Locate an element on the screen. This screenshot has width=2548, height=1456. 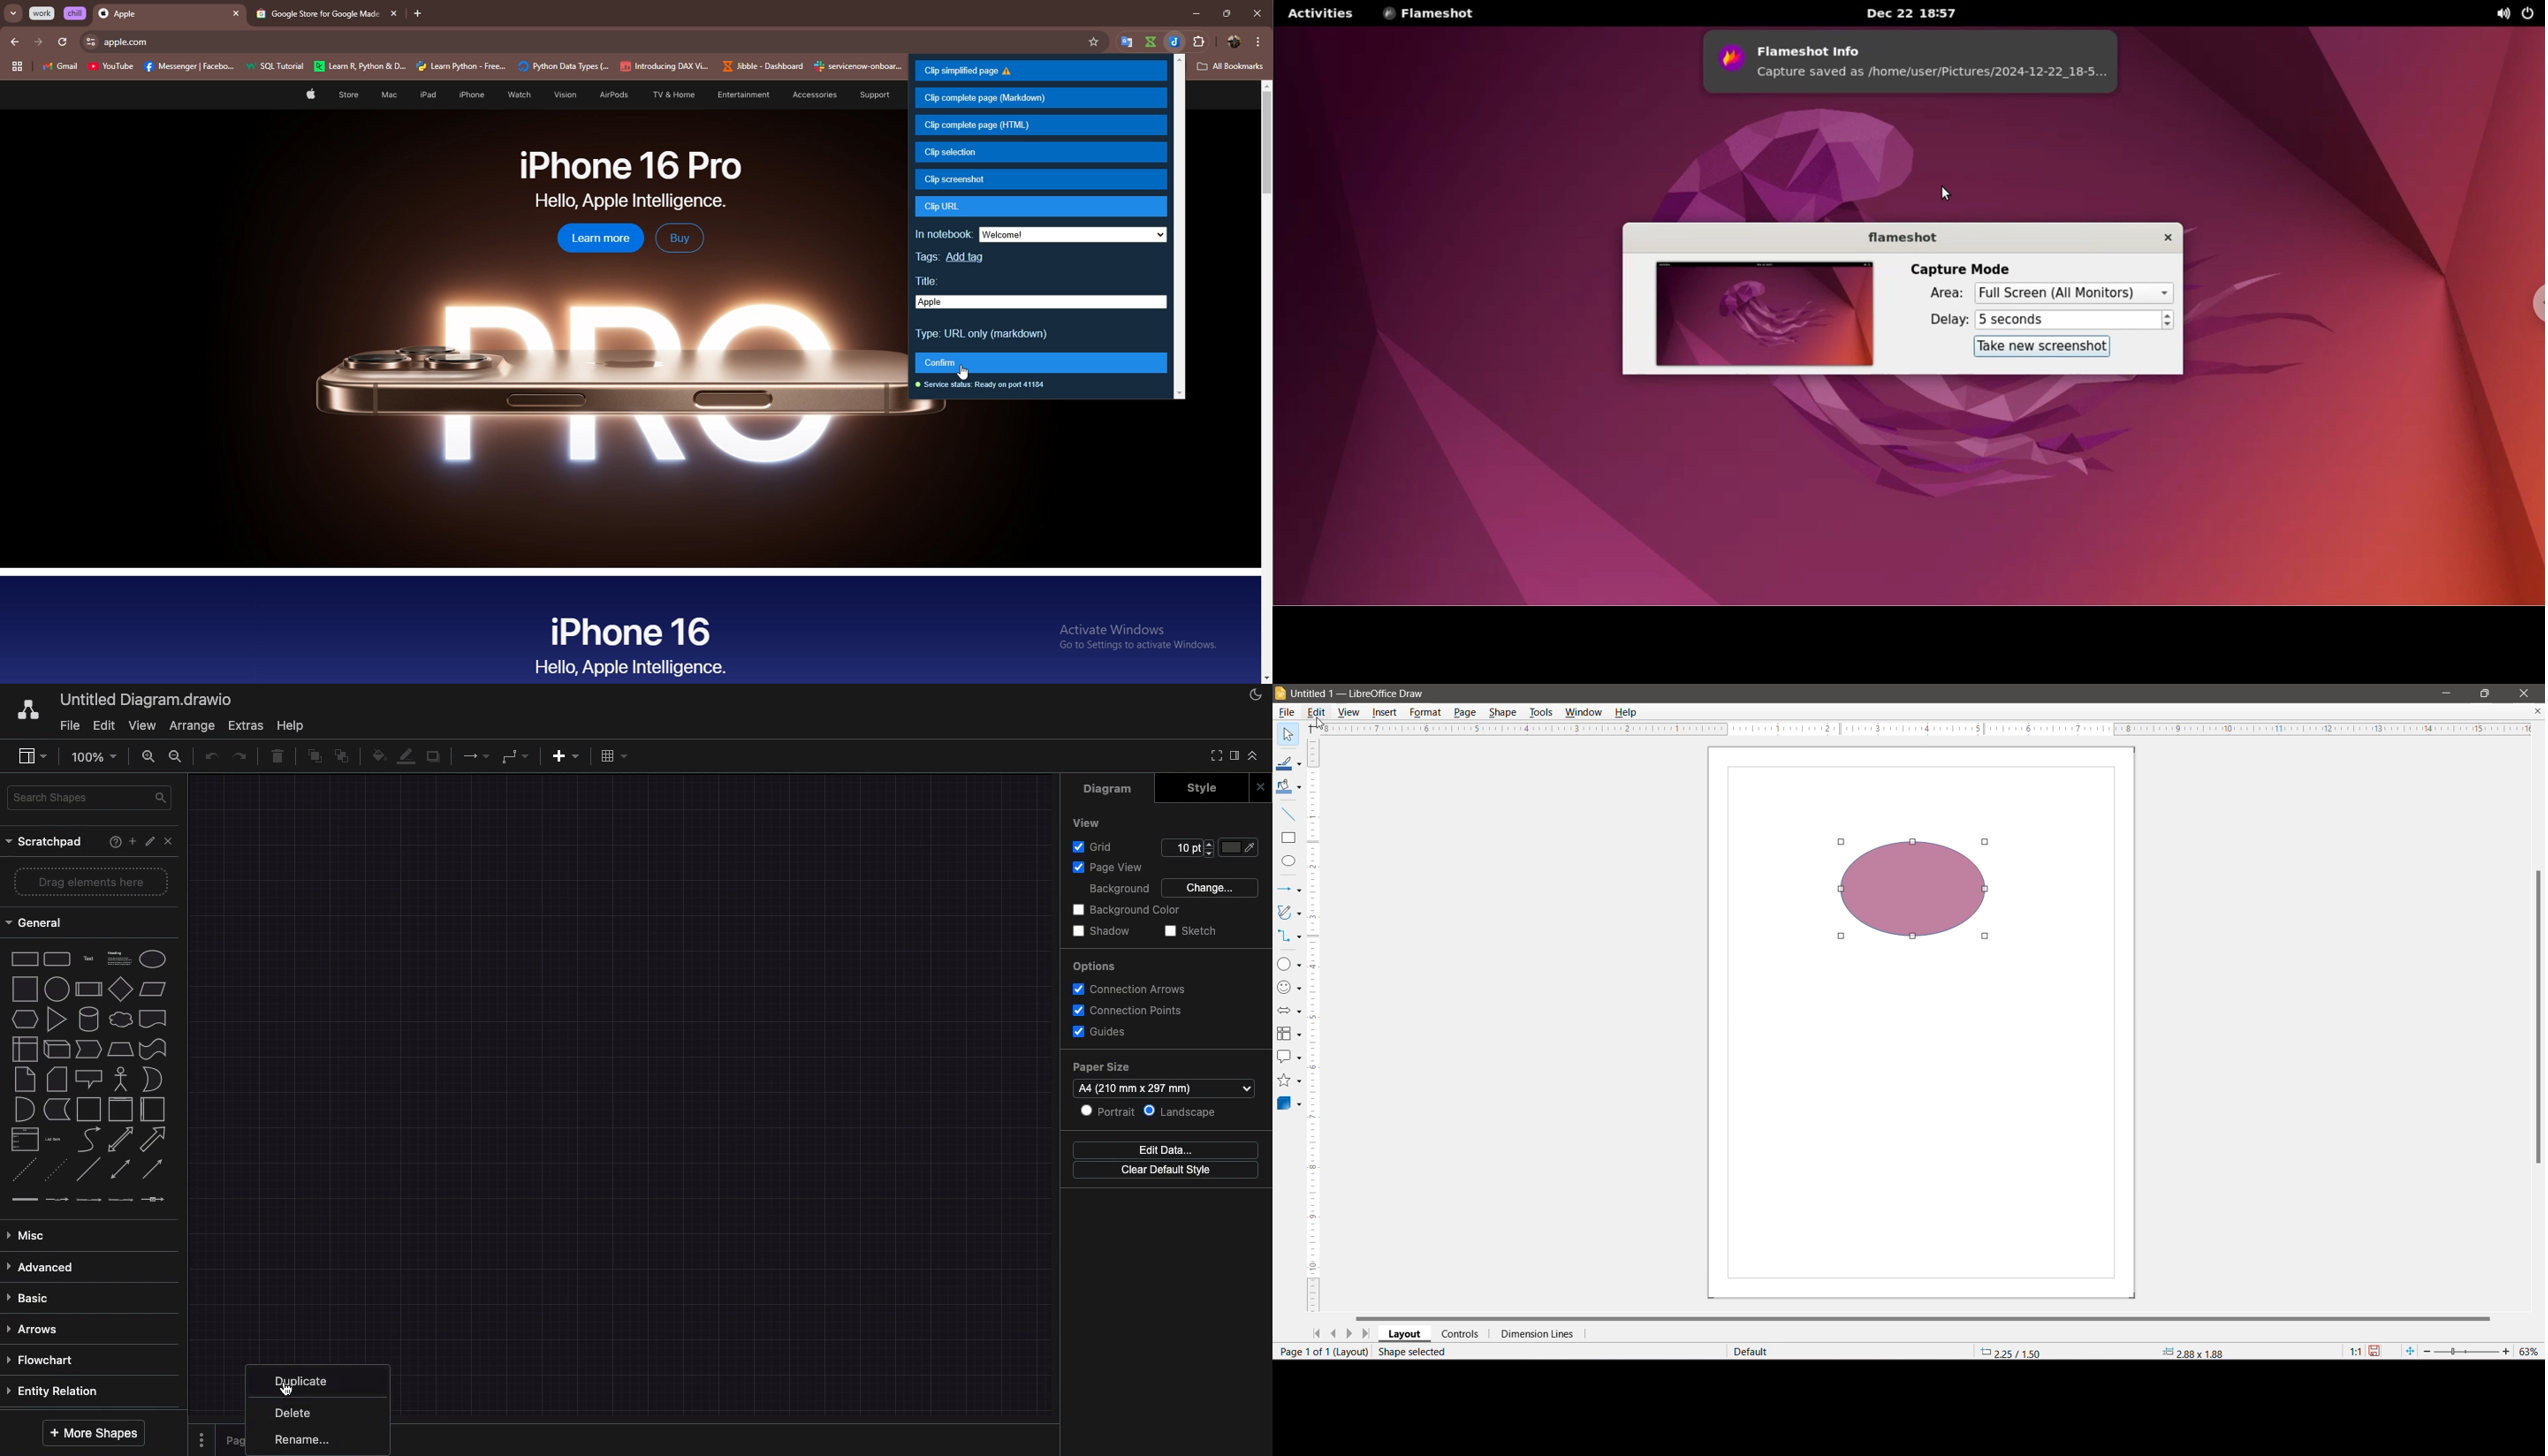
Cursor is located at coordinates (1320, 724).